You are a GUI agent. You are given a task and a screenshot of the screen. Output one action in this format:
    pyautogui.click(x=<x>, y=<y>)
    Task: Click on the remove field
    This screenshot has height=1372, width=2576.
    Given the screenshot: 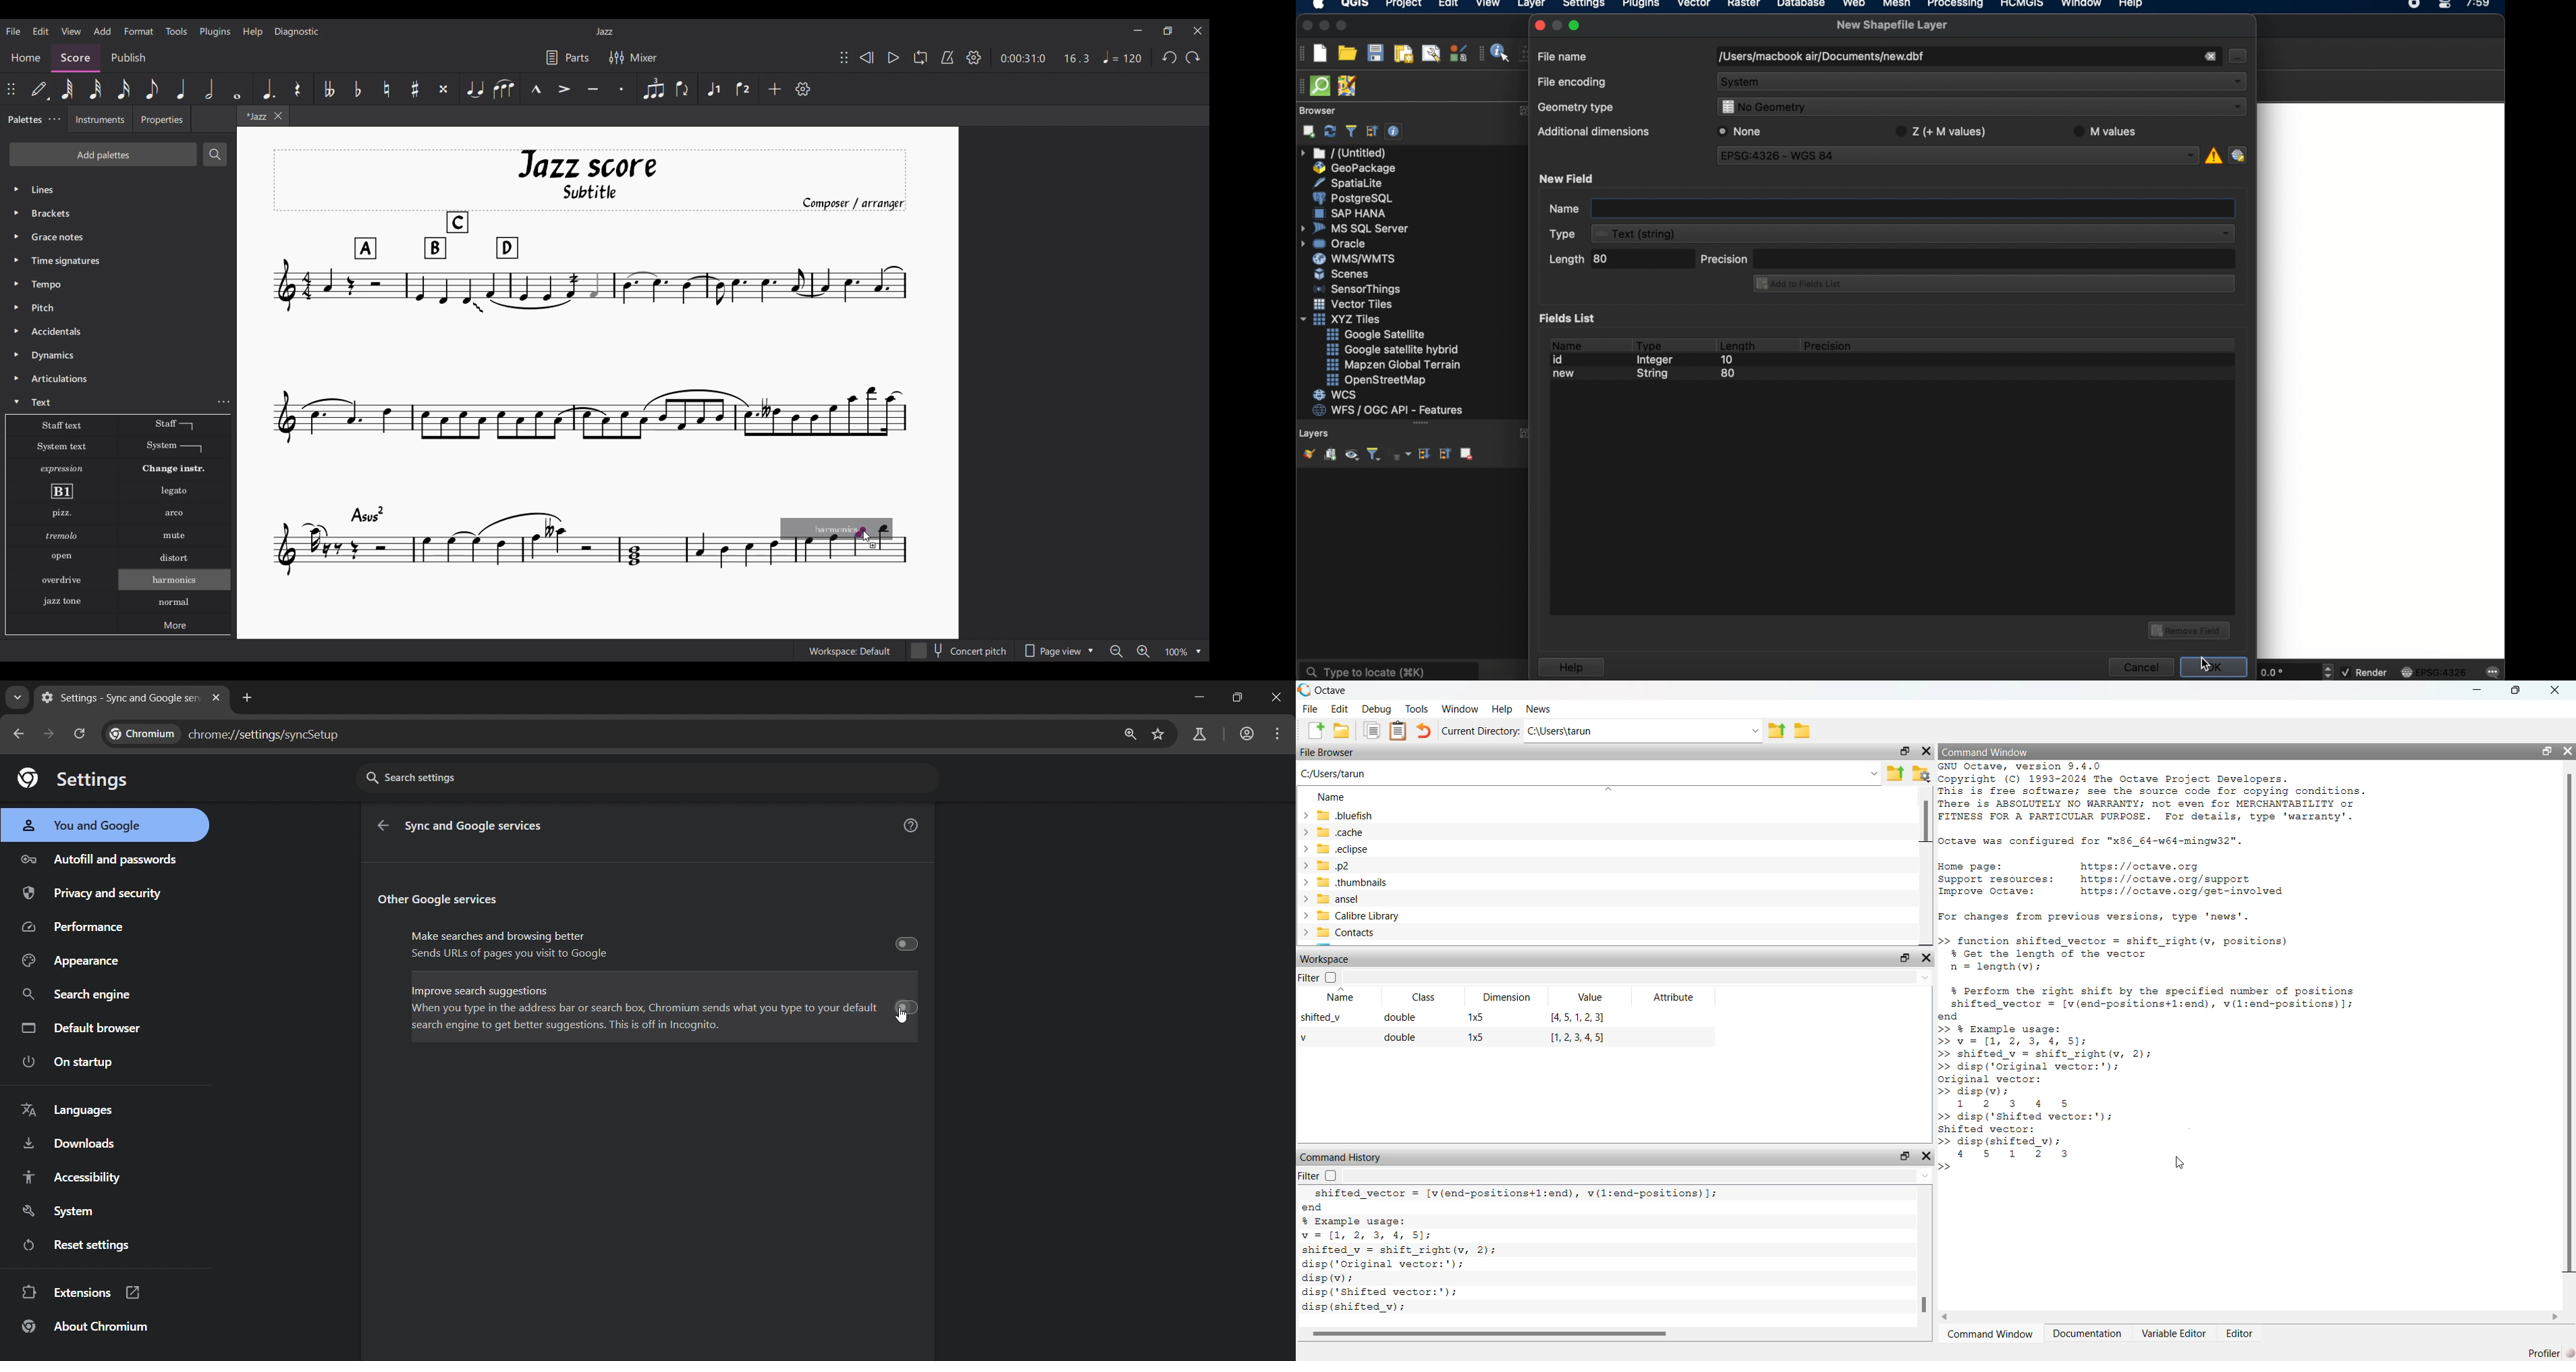 What is the action you would take?
    pyautogui.click(x=2191, y=629)
    